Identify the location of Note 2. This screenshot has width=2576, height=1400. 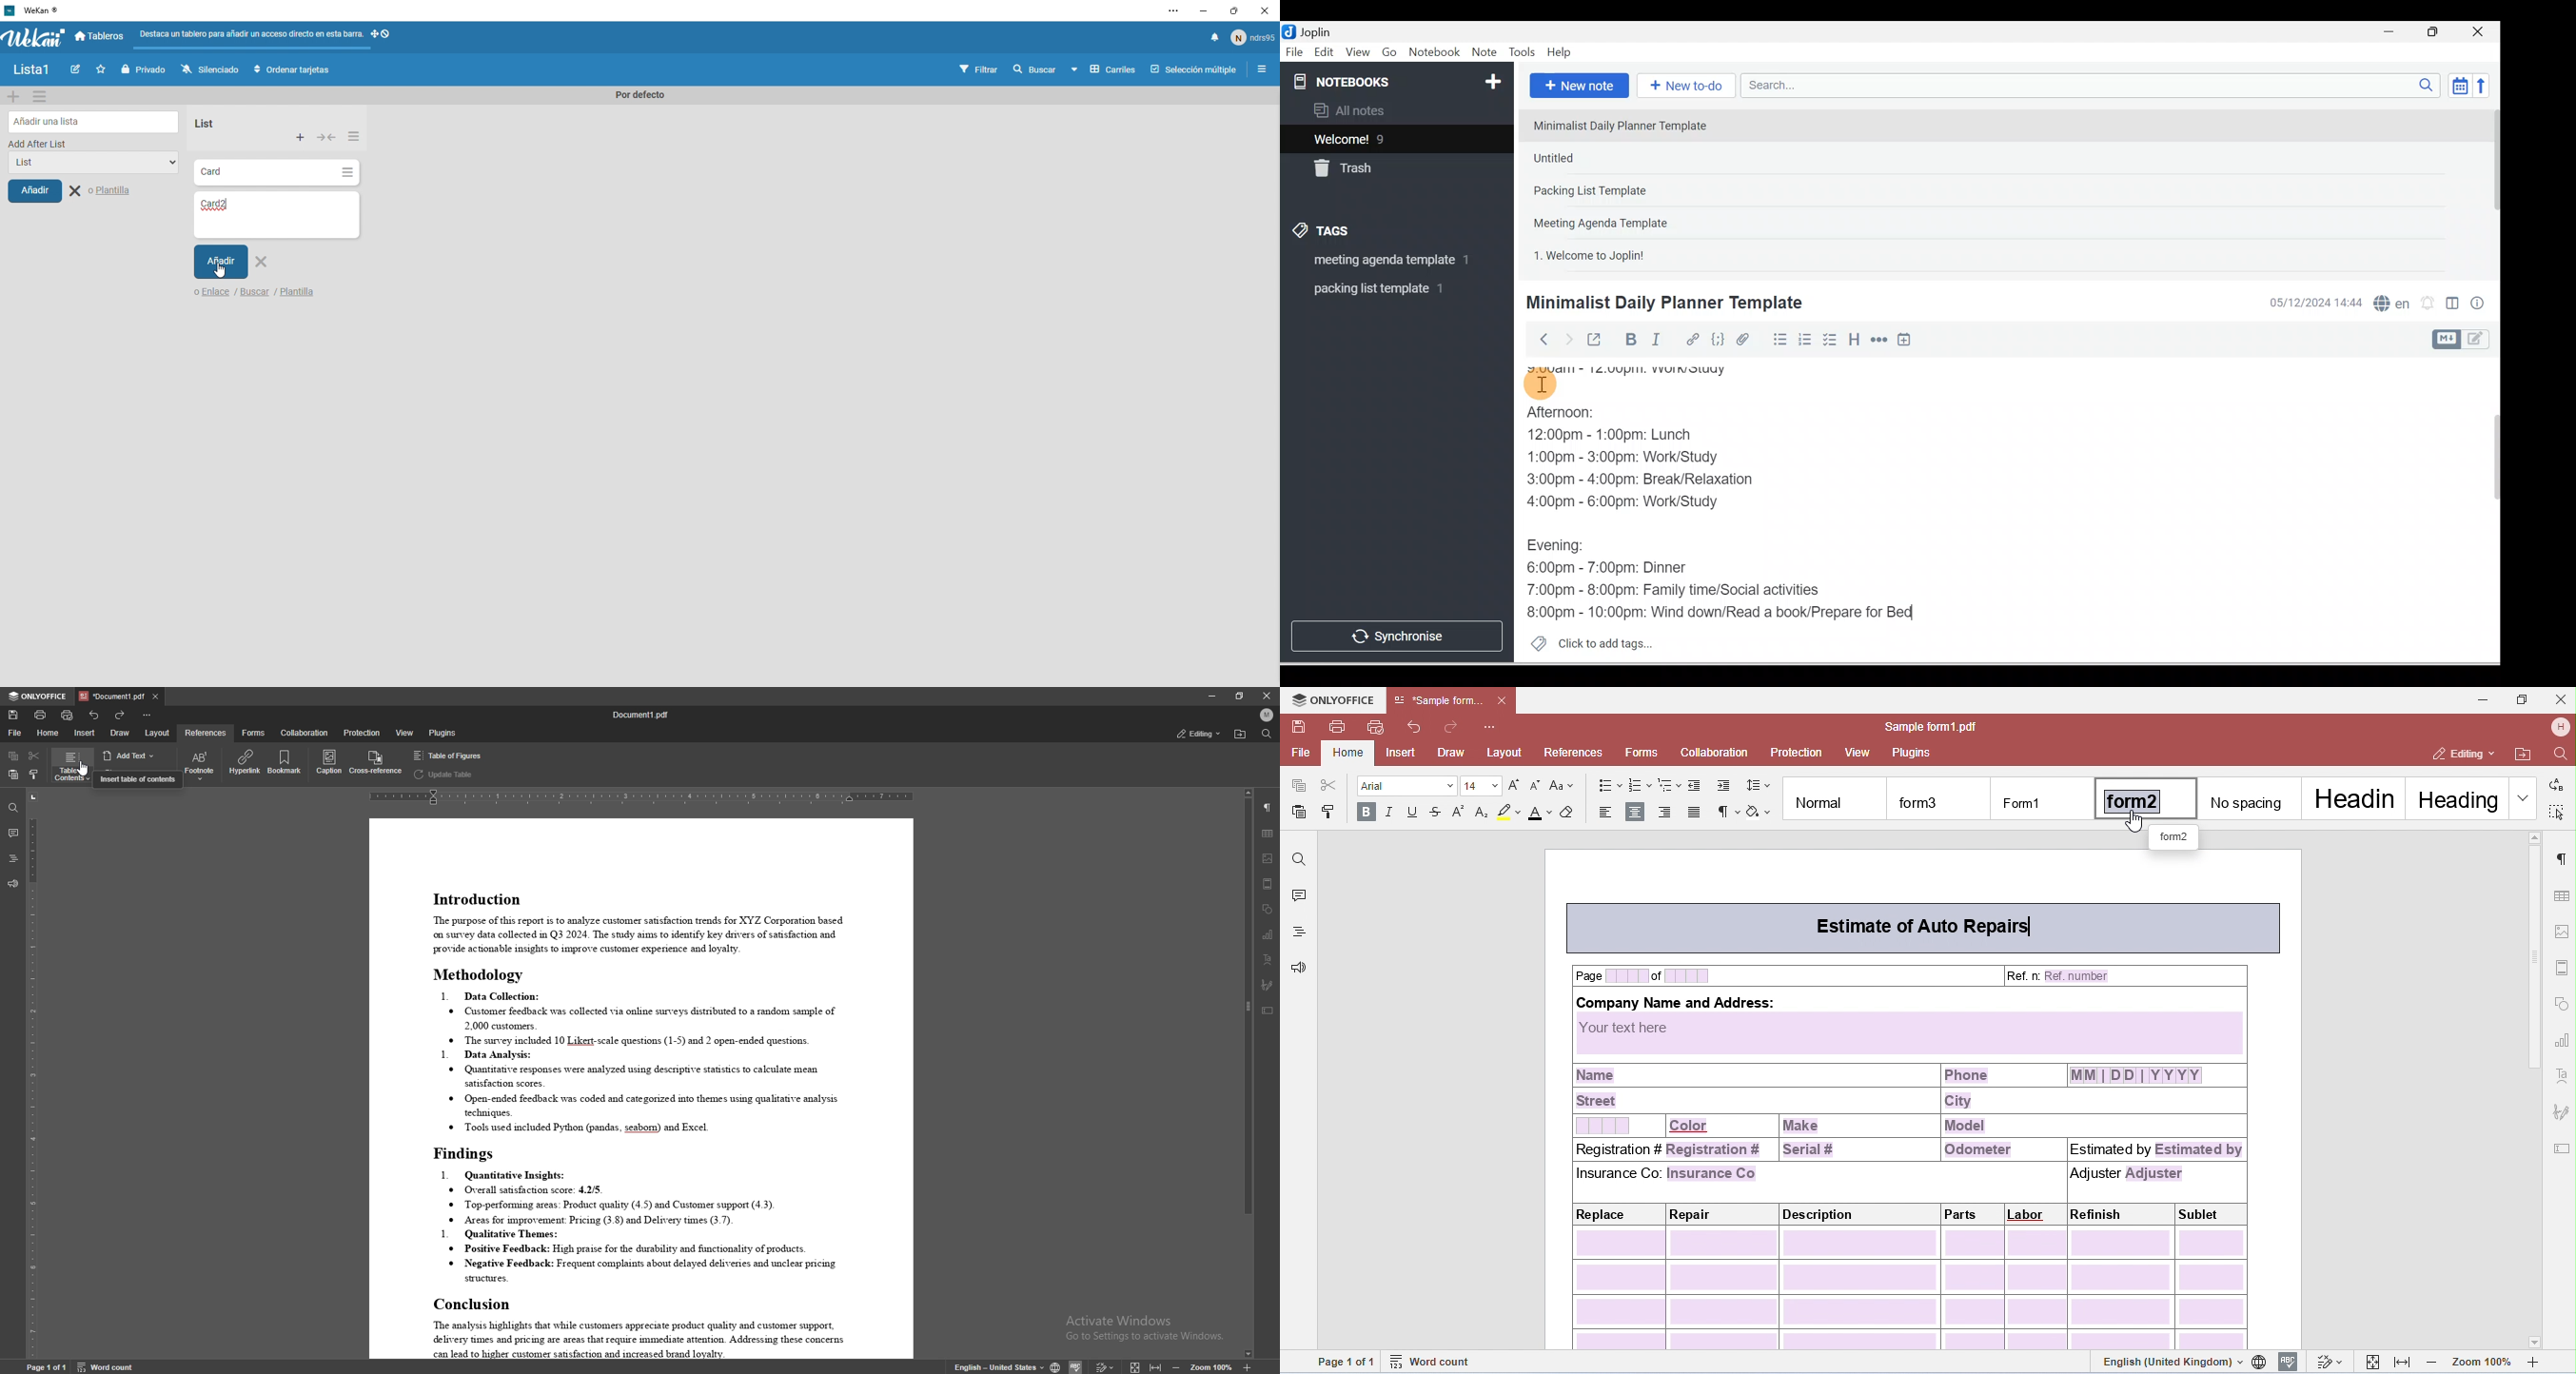
(1616, 158).